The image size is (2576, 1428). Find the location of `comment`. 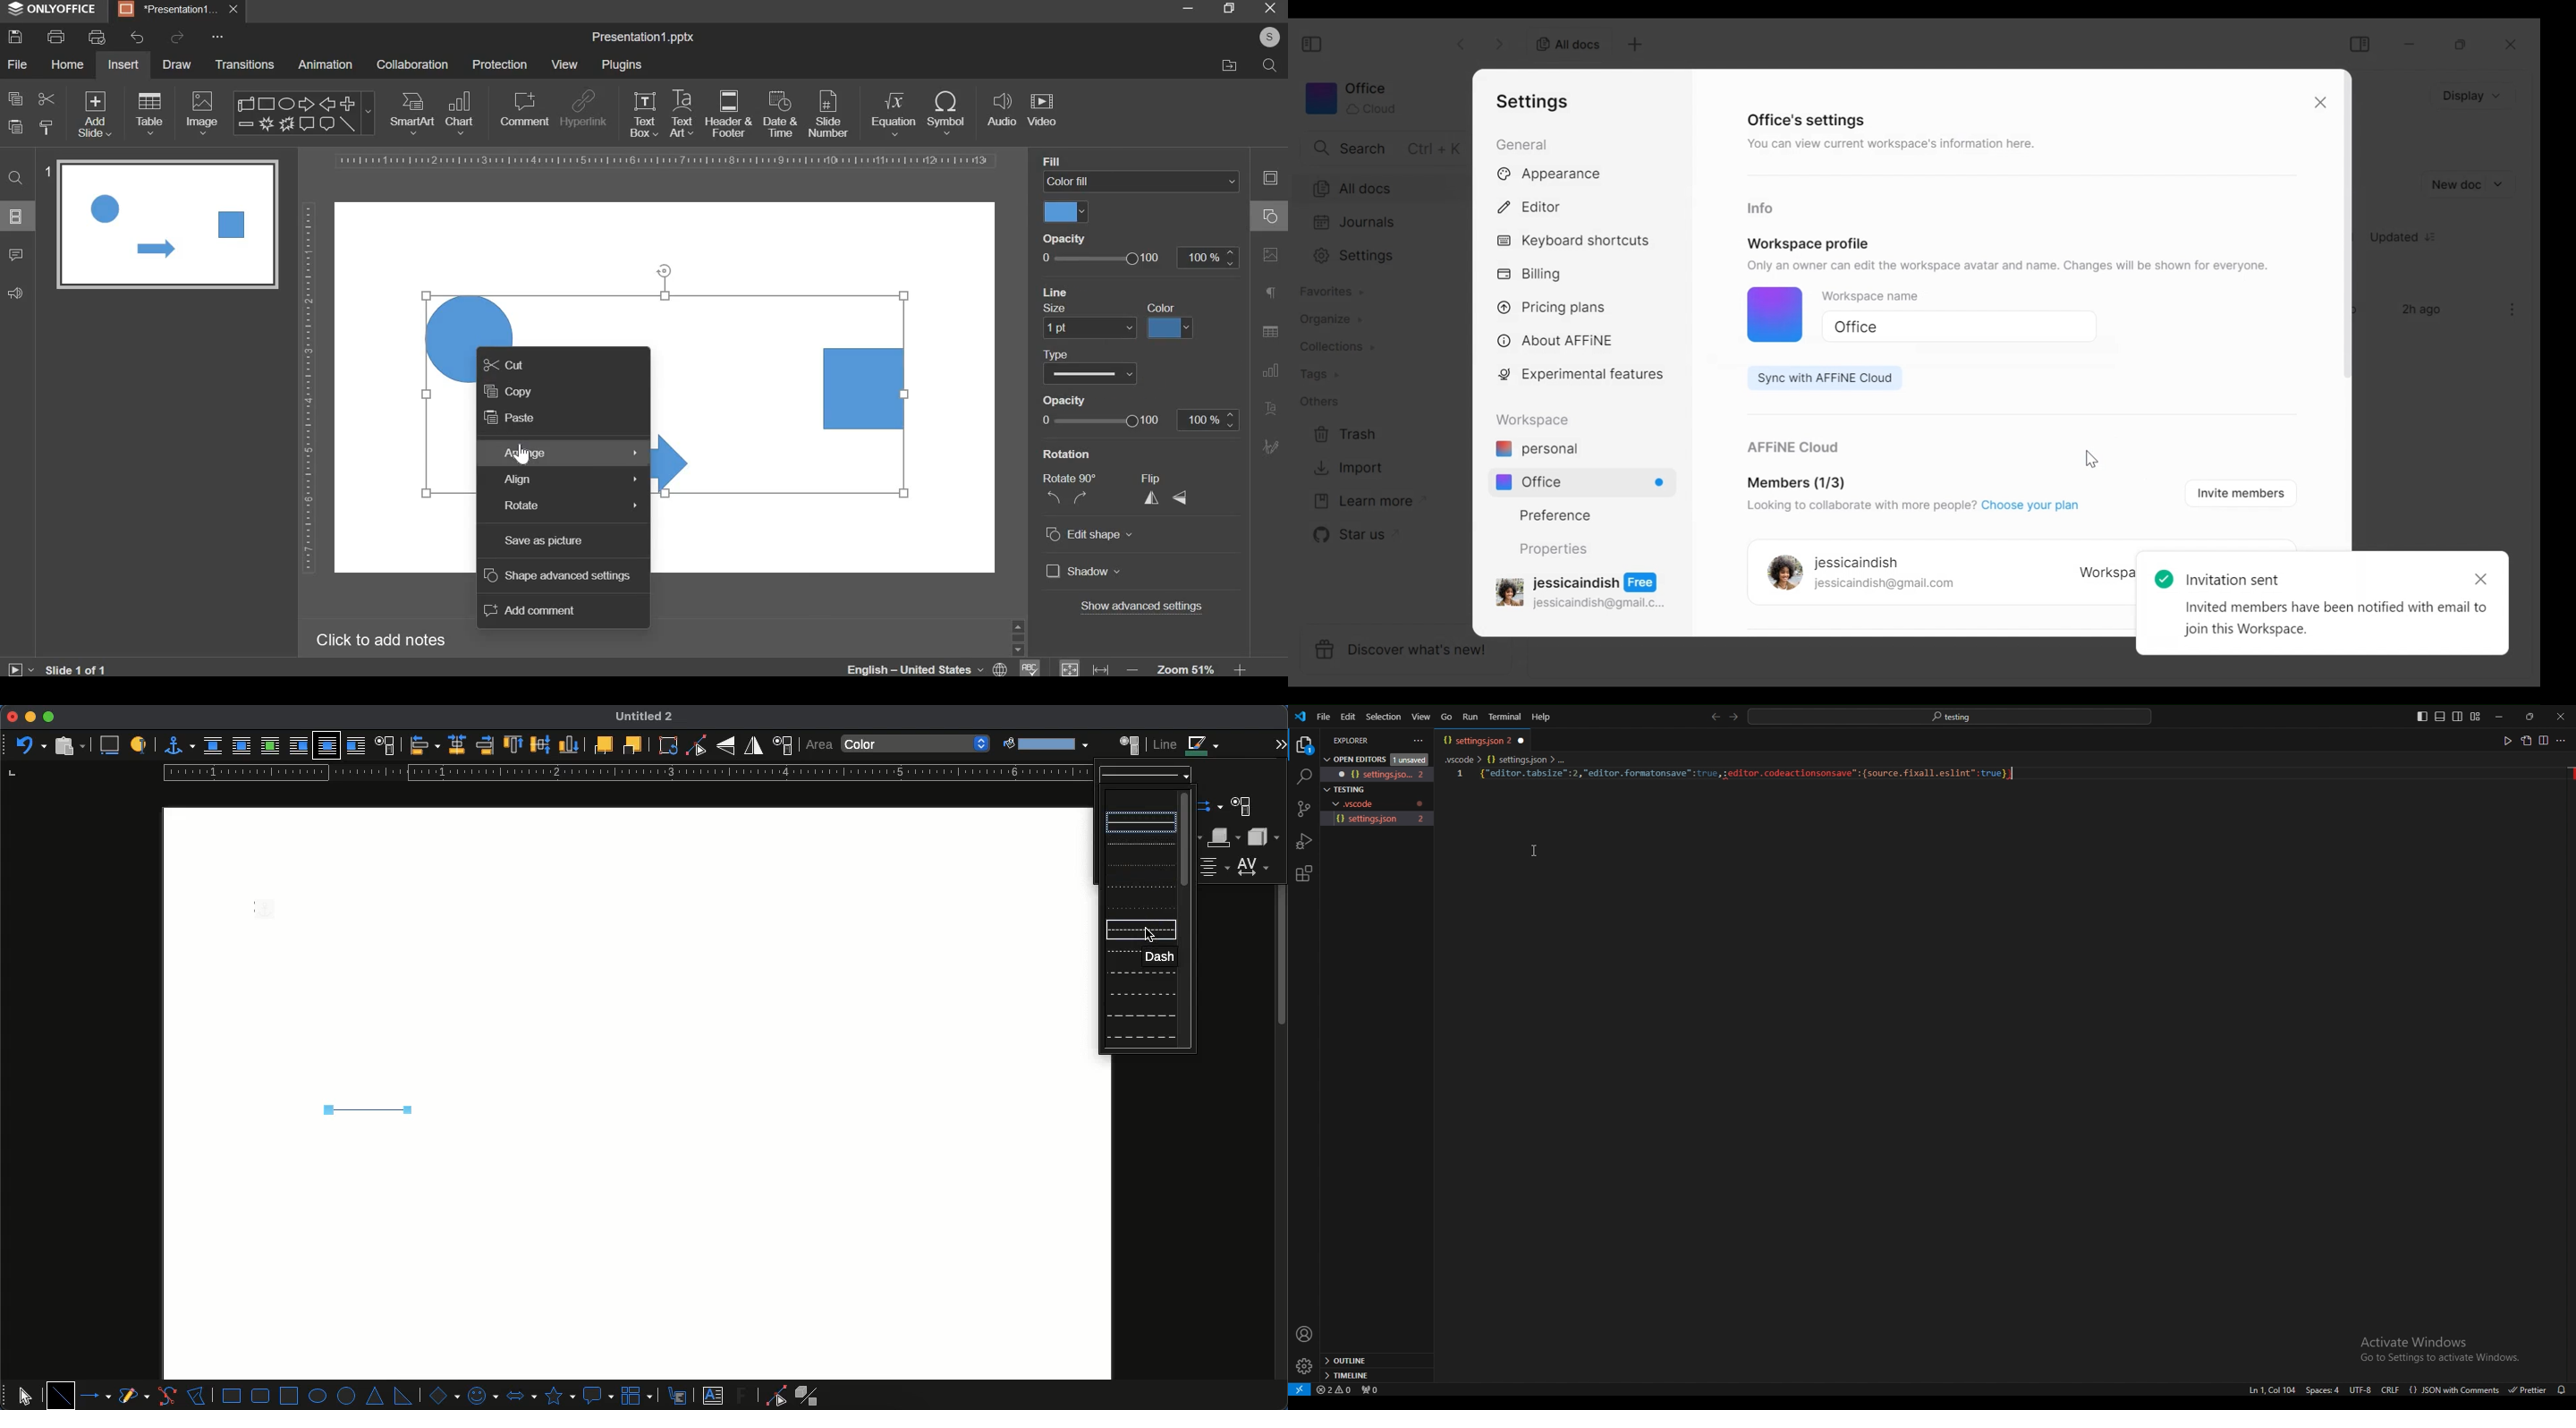

comment is located at coordinates (523, 109).